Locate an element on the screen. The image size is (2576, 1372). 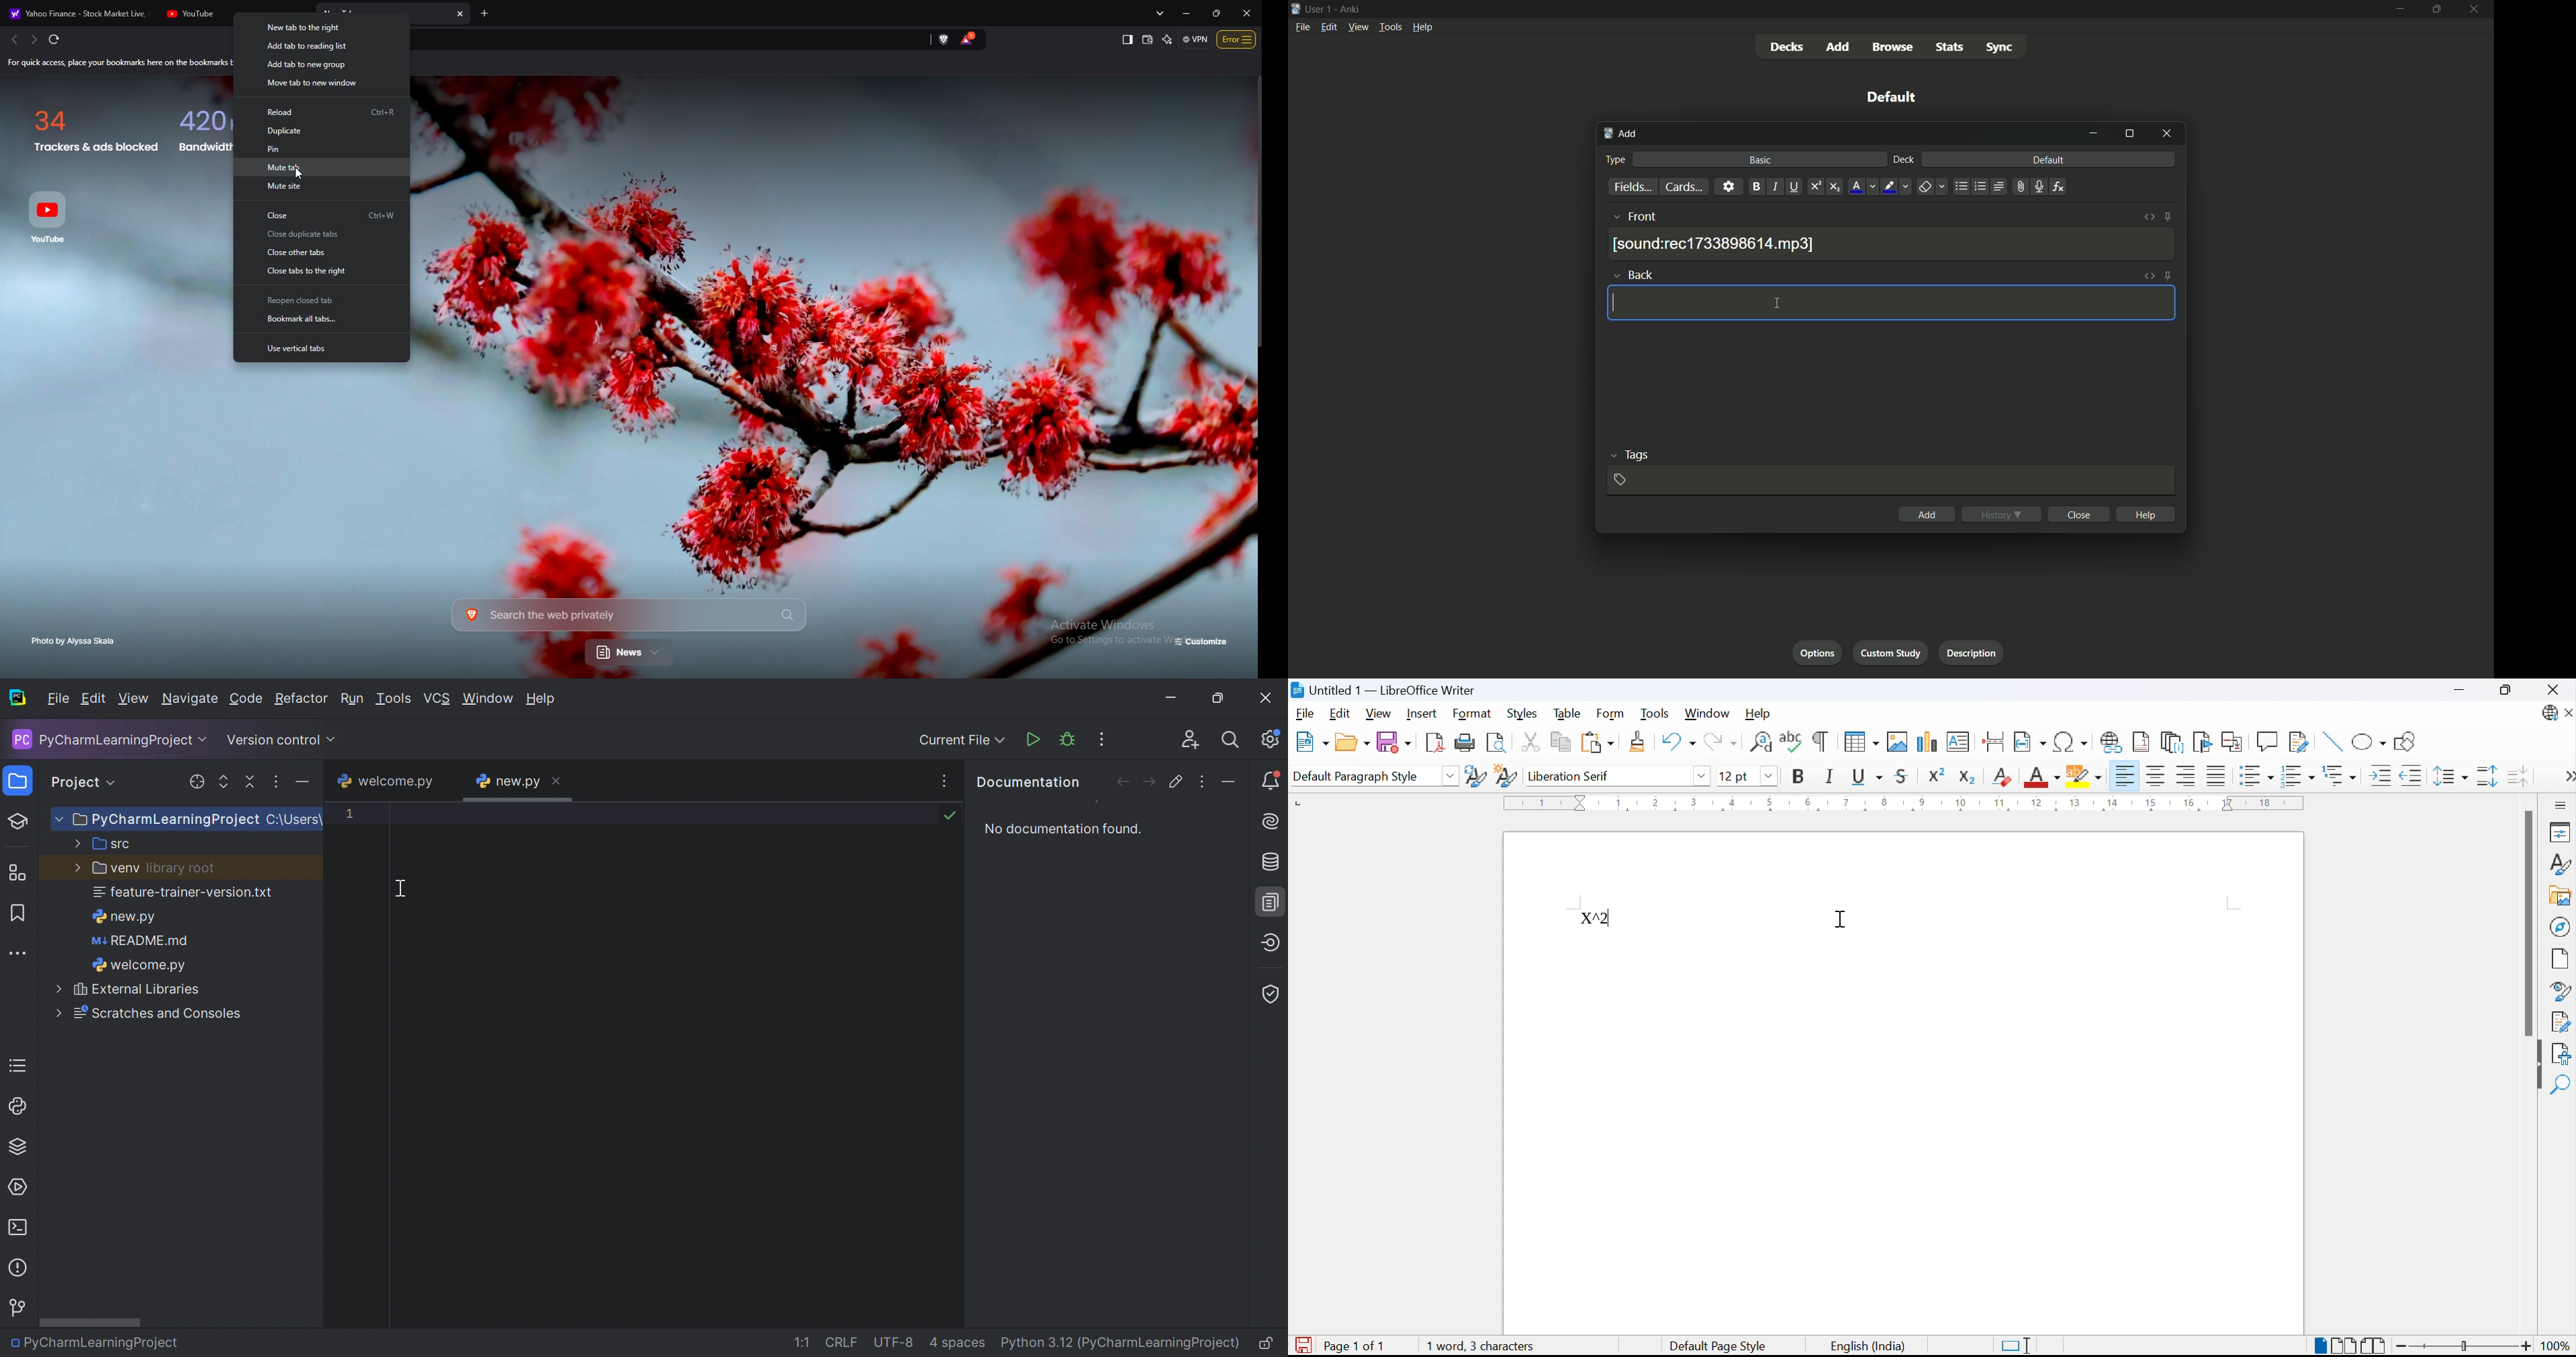
Copy is located at coordinates (1560, 743).